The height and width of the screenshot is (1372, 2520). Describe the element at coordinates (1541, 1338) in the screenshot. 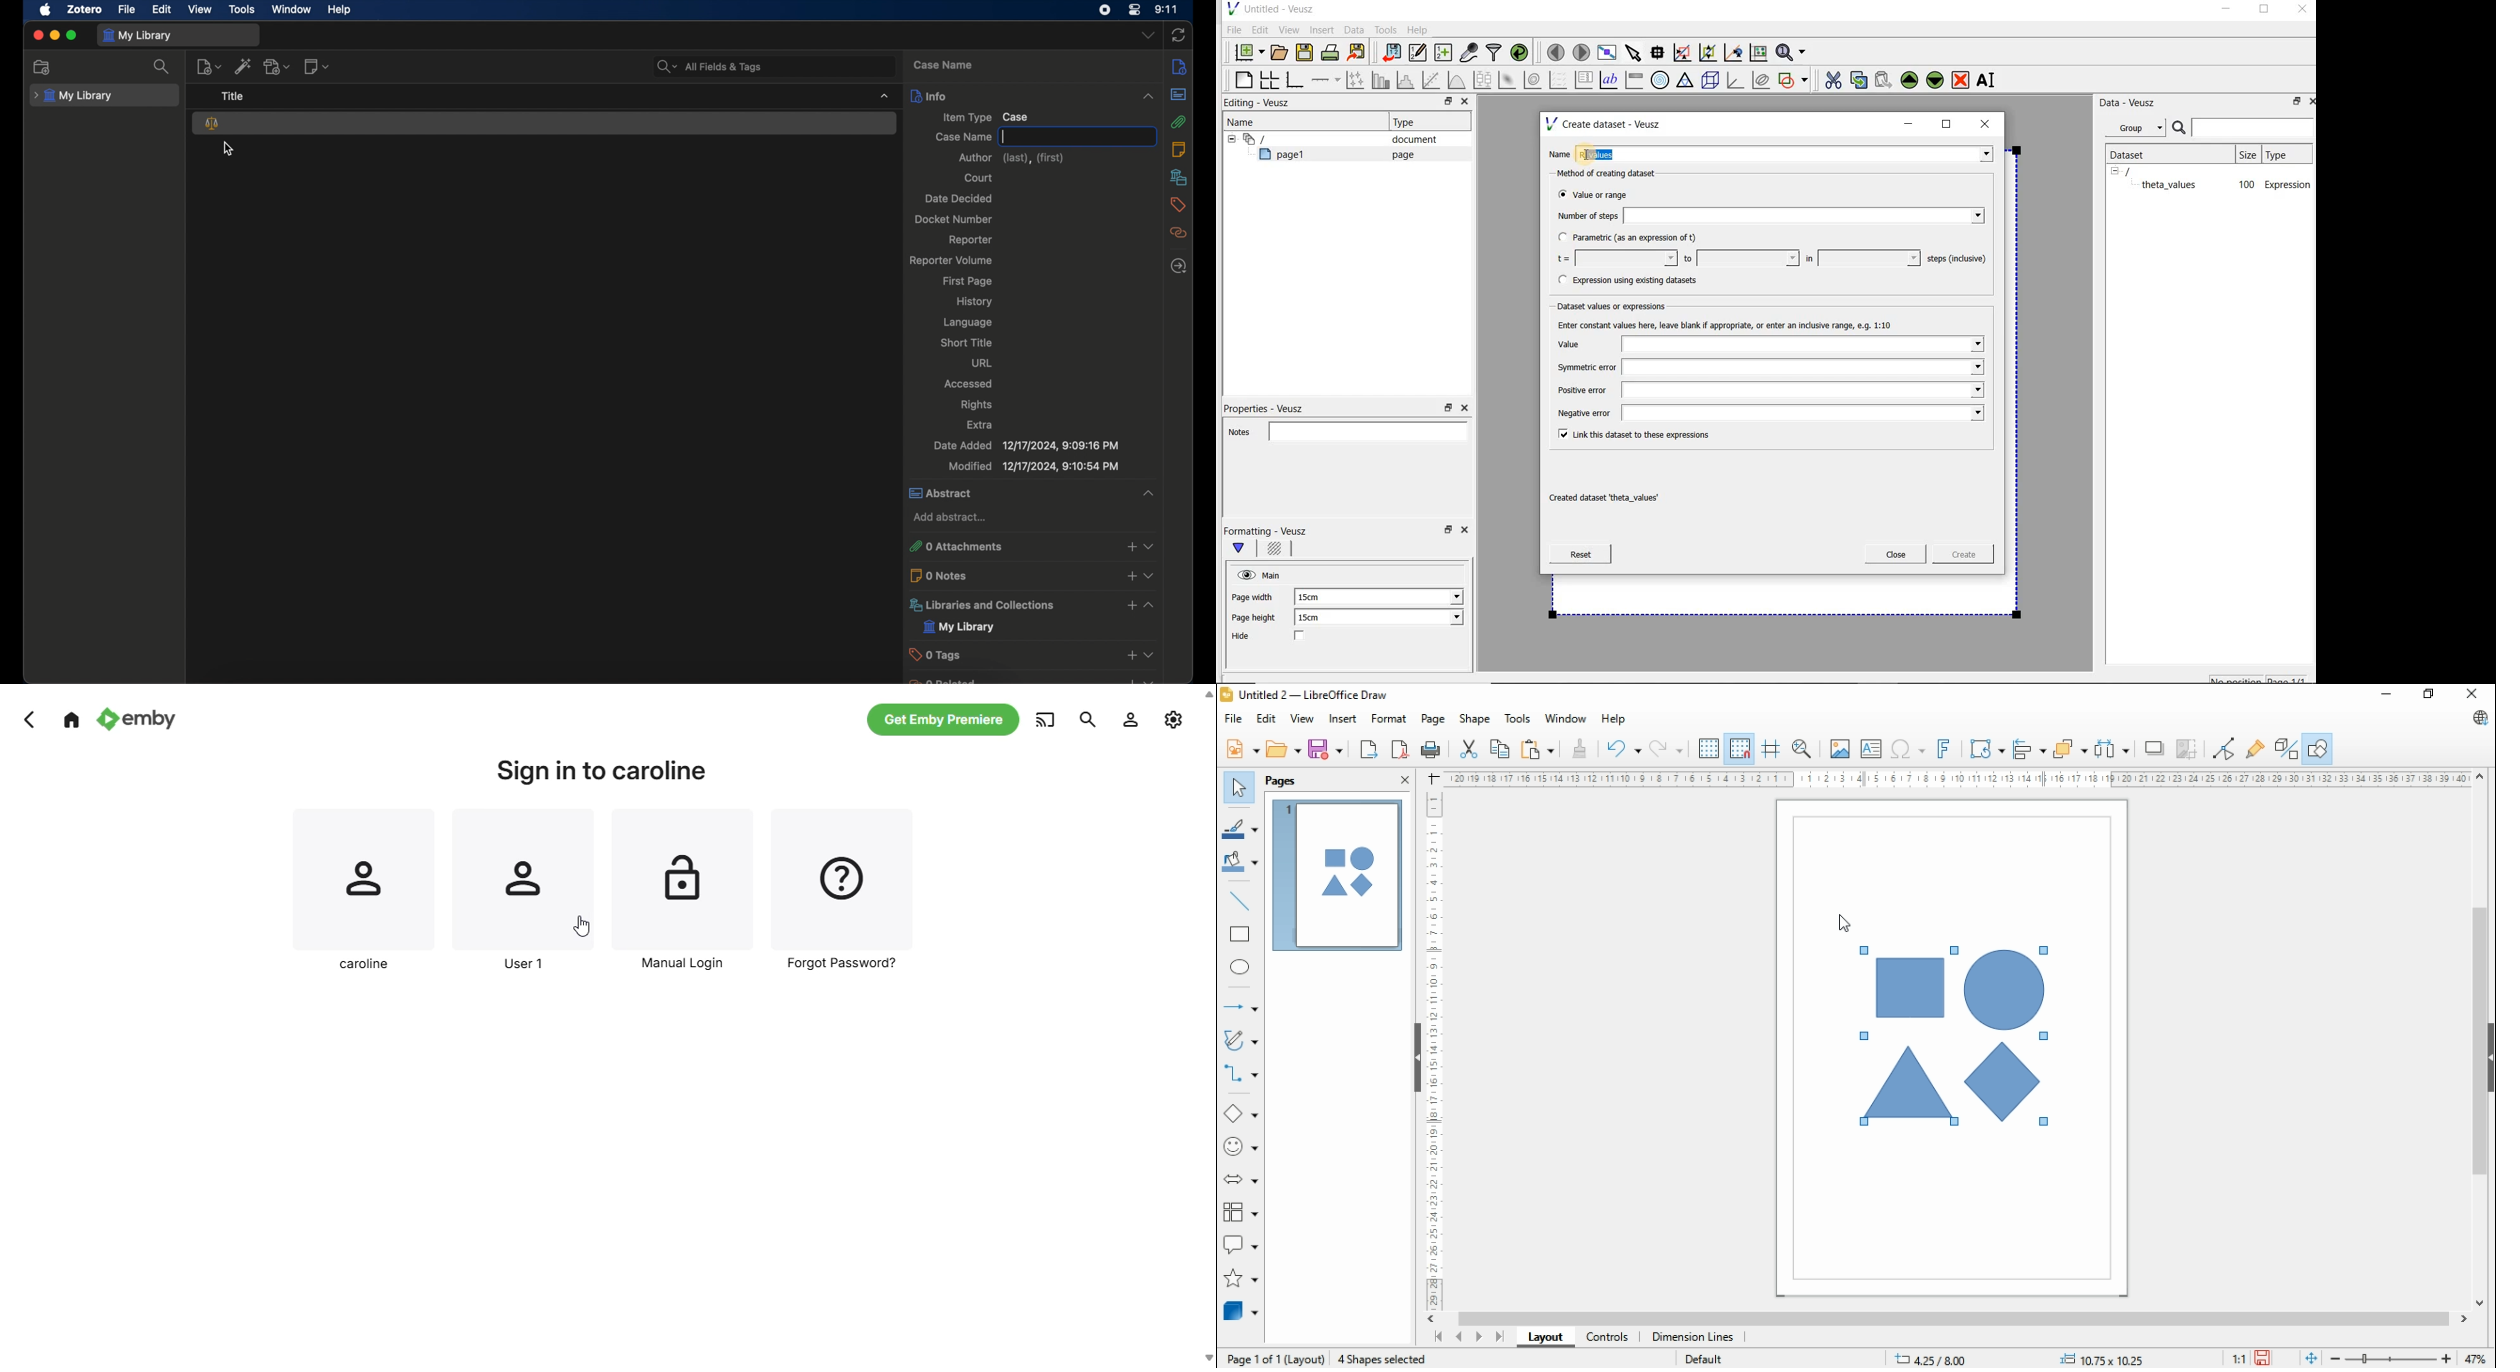

I see `layout` at that location.